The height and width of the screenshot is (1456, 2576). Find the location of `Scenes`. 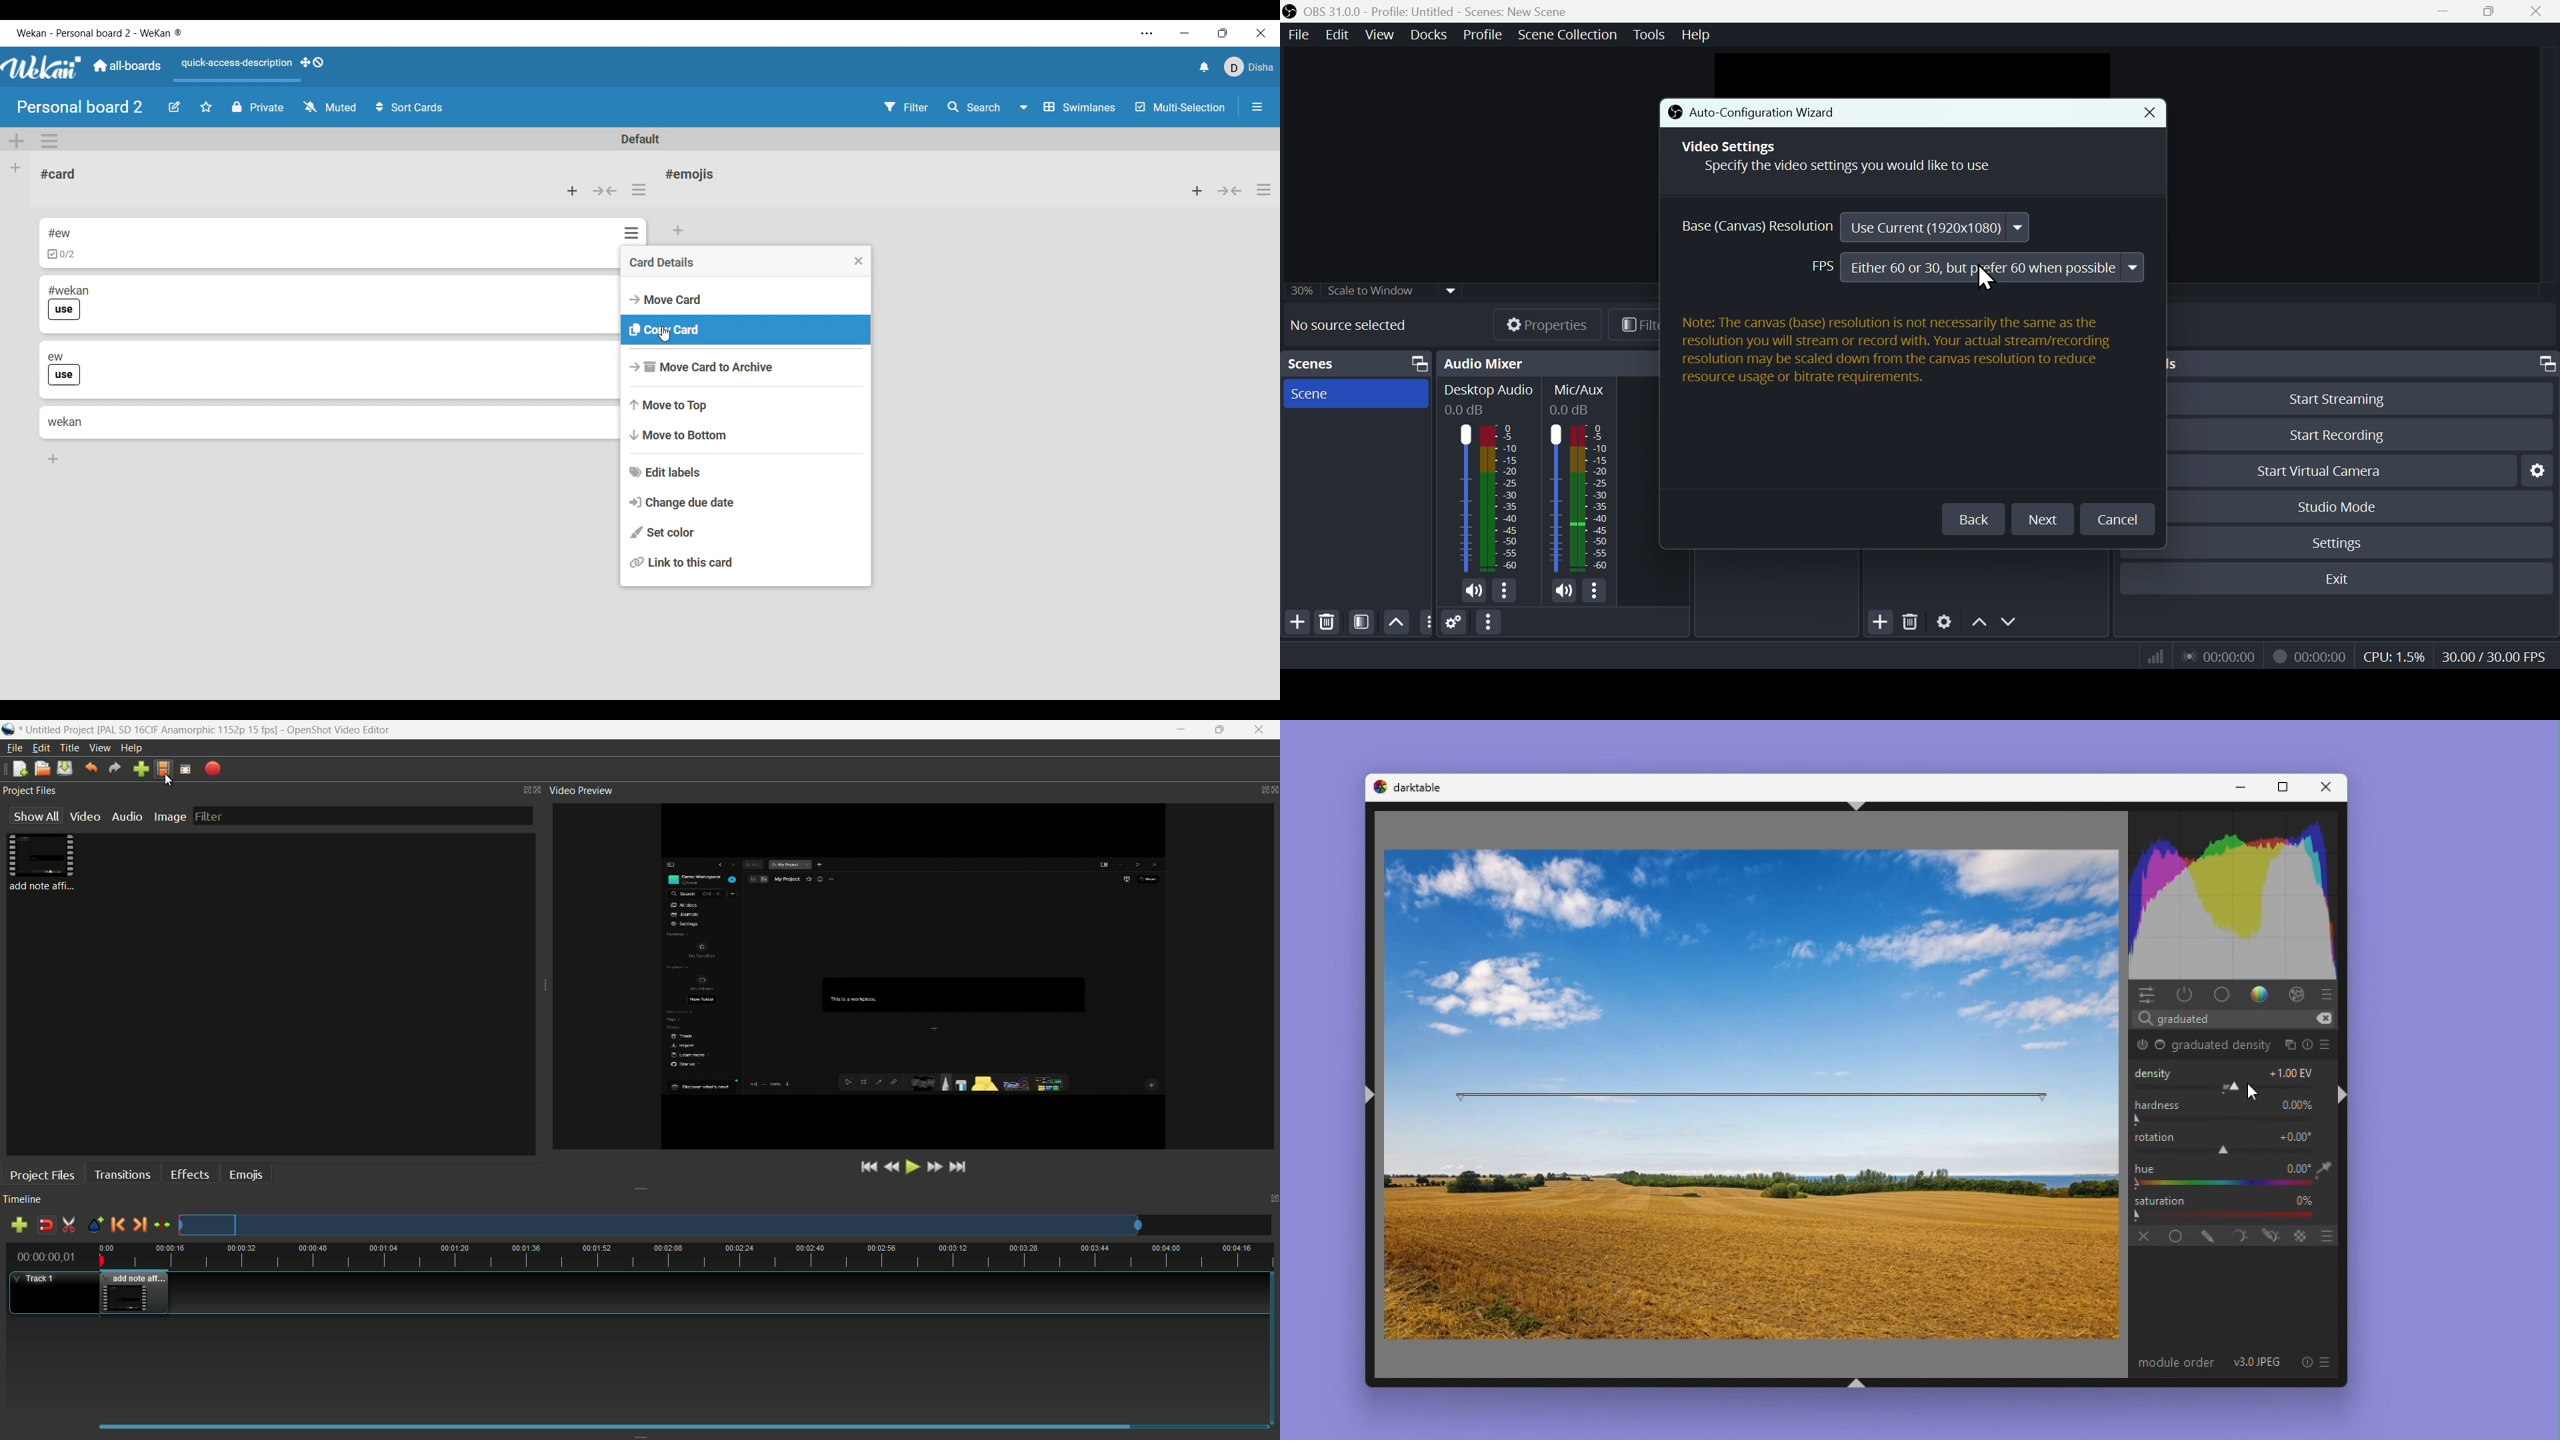

Scenes is located at coordinates (1311, 363).